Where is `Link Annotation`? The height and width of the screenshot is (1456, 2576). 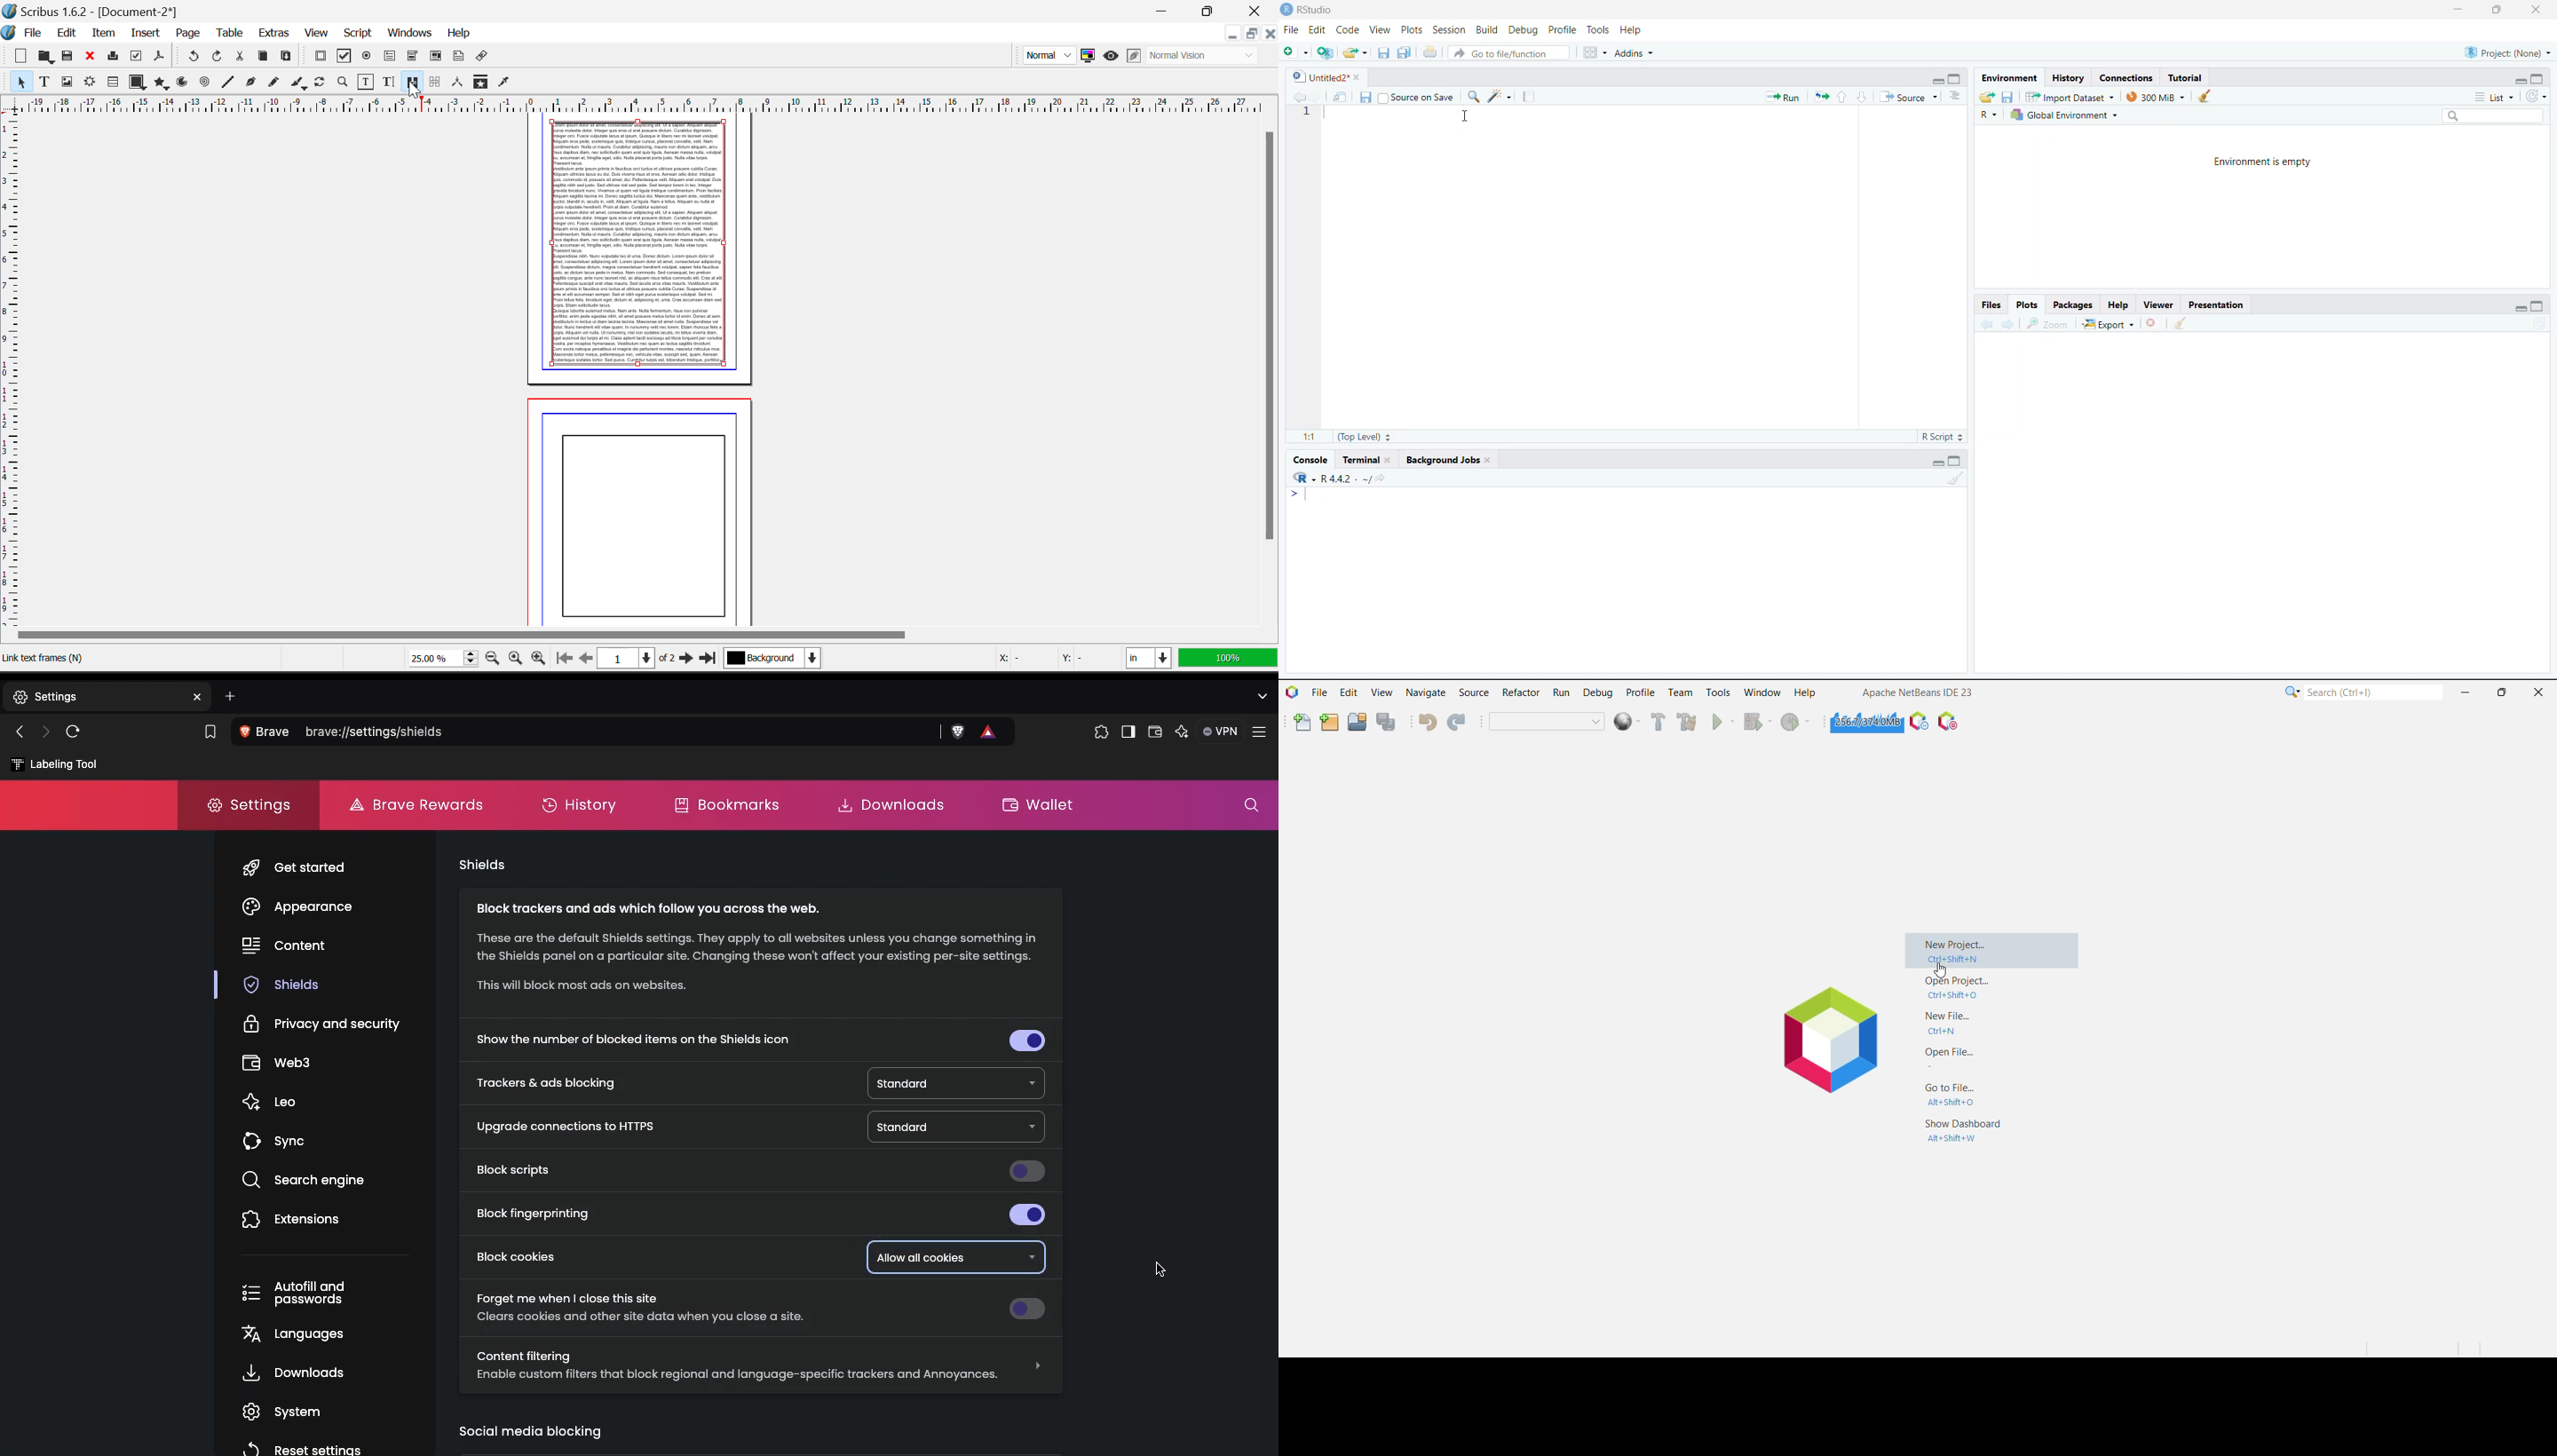 Link Annotation is located at coordinates (484, 58).